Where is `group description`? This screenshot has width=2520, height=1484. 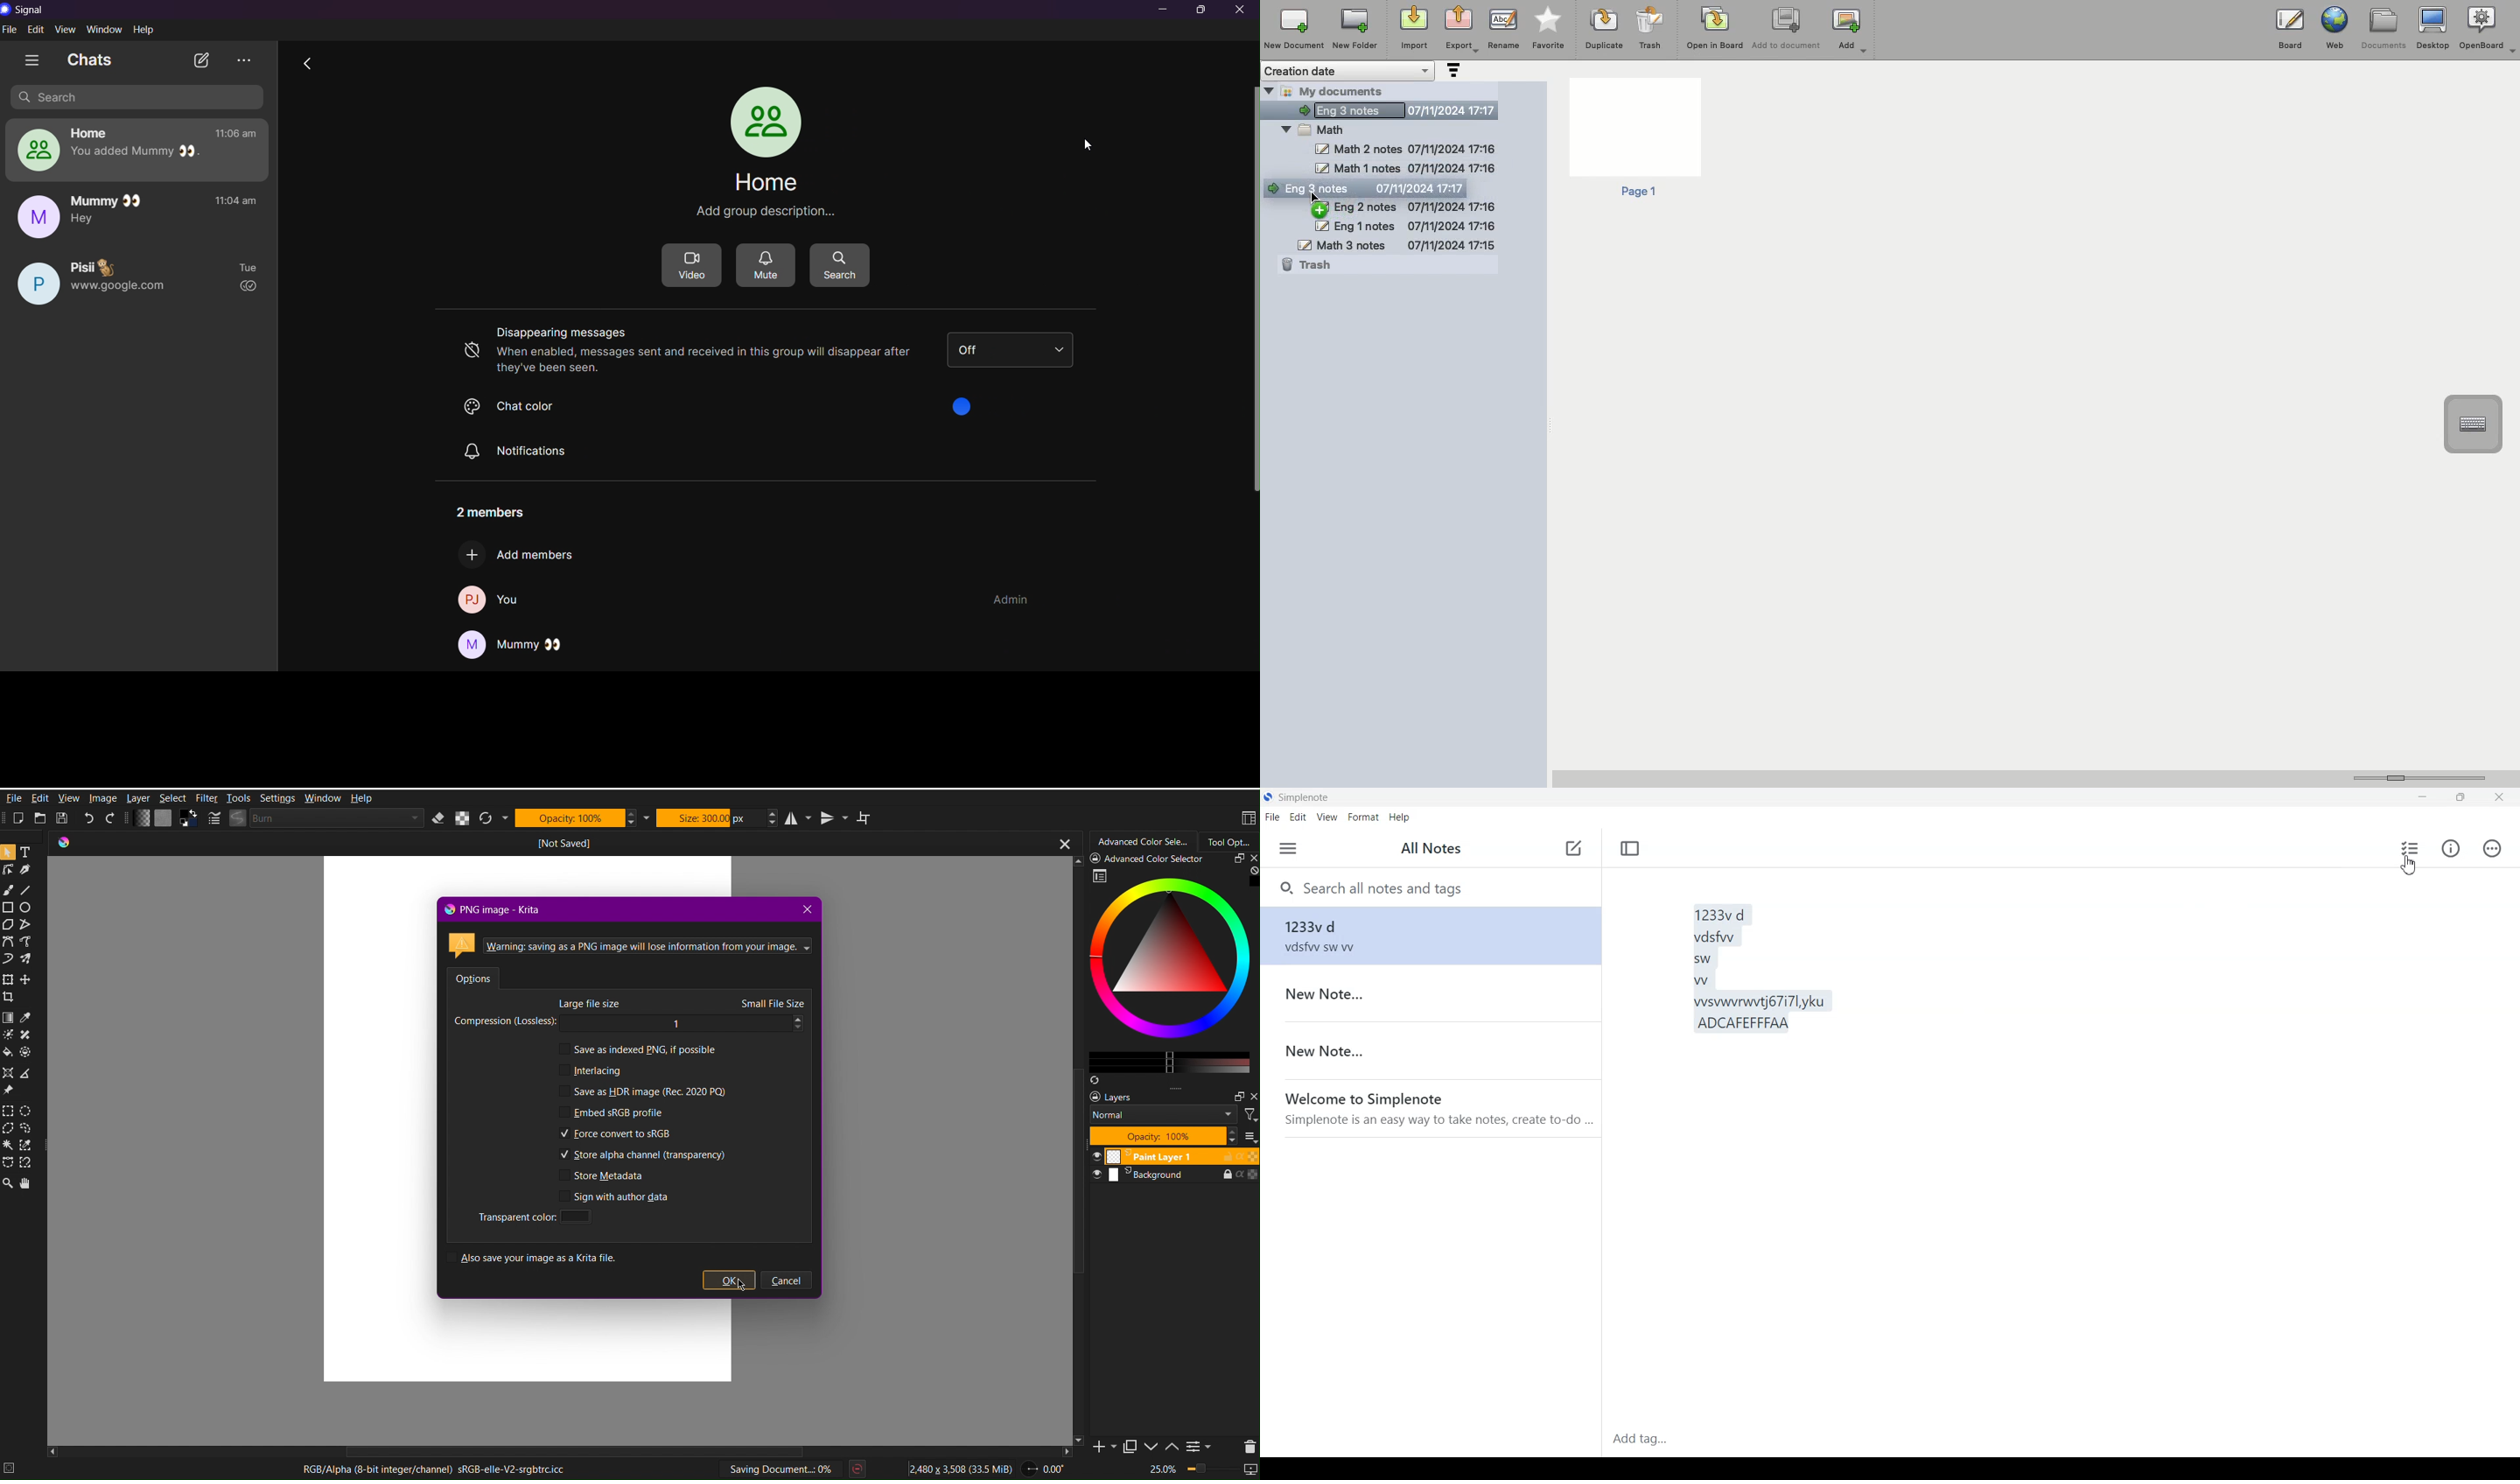 group description is located at coordinates (772, 211).